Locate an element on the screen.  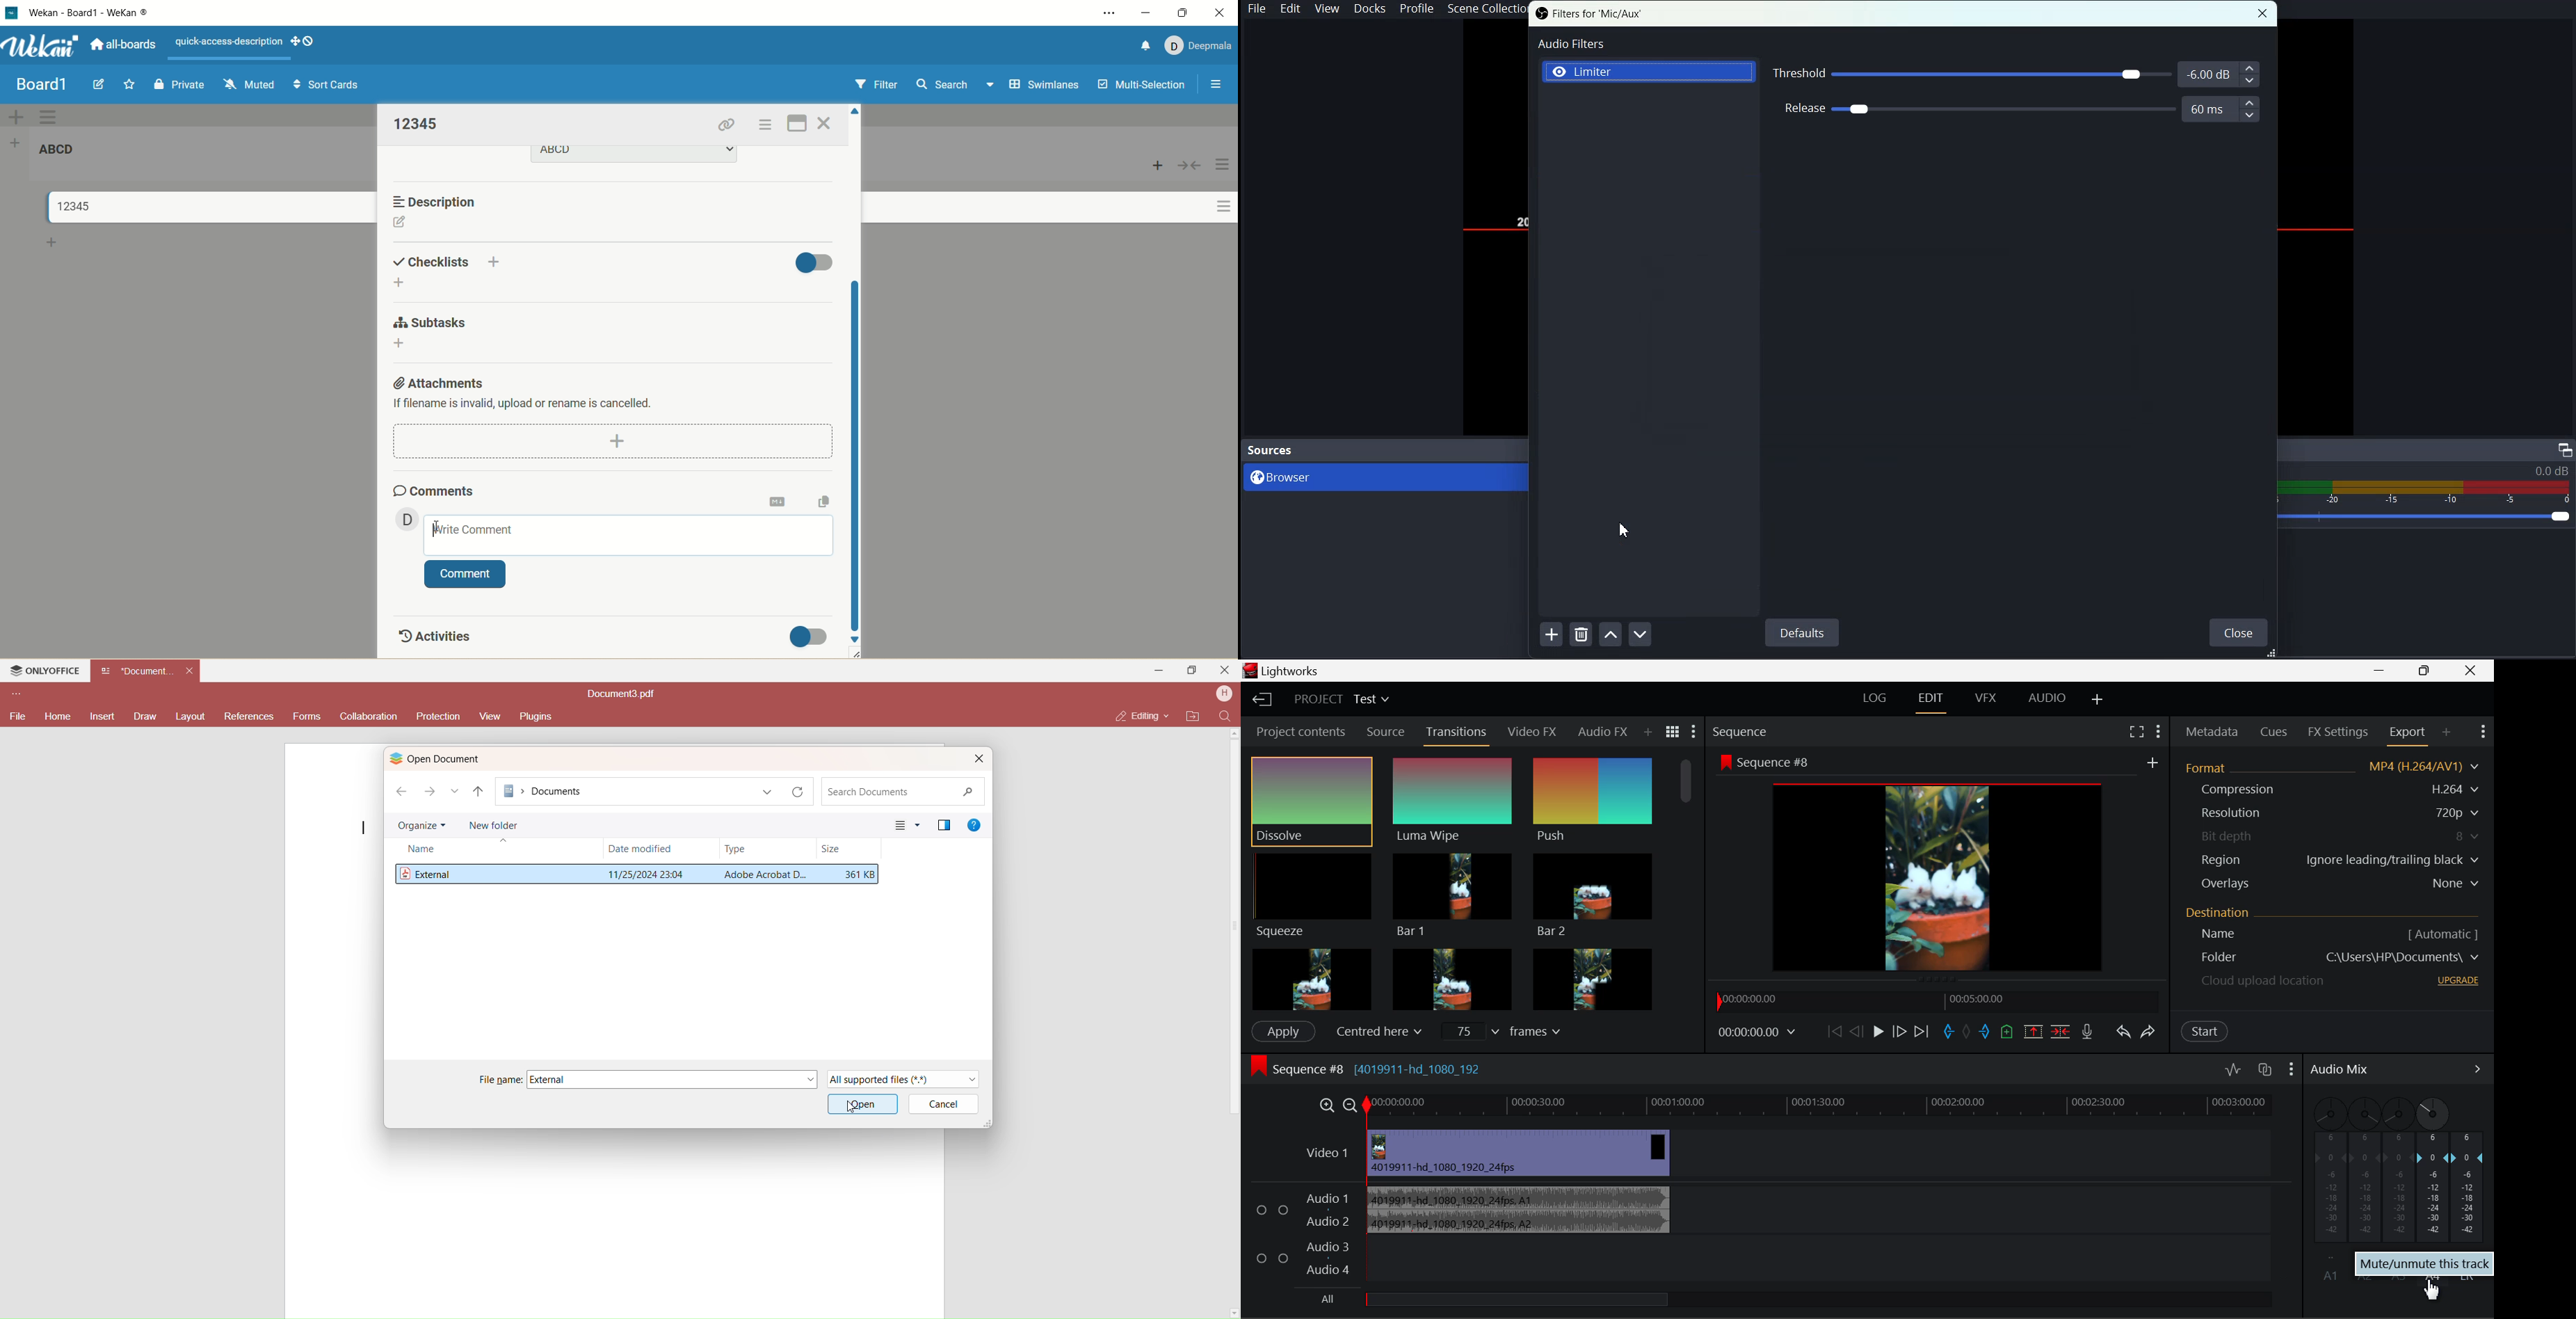
activities is located at coordinates (432, 634).